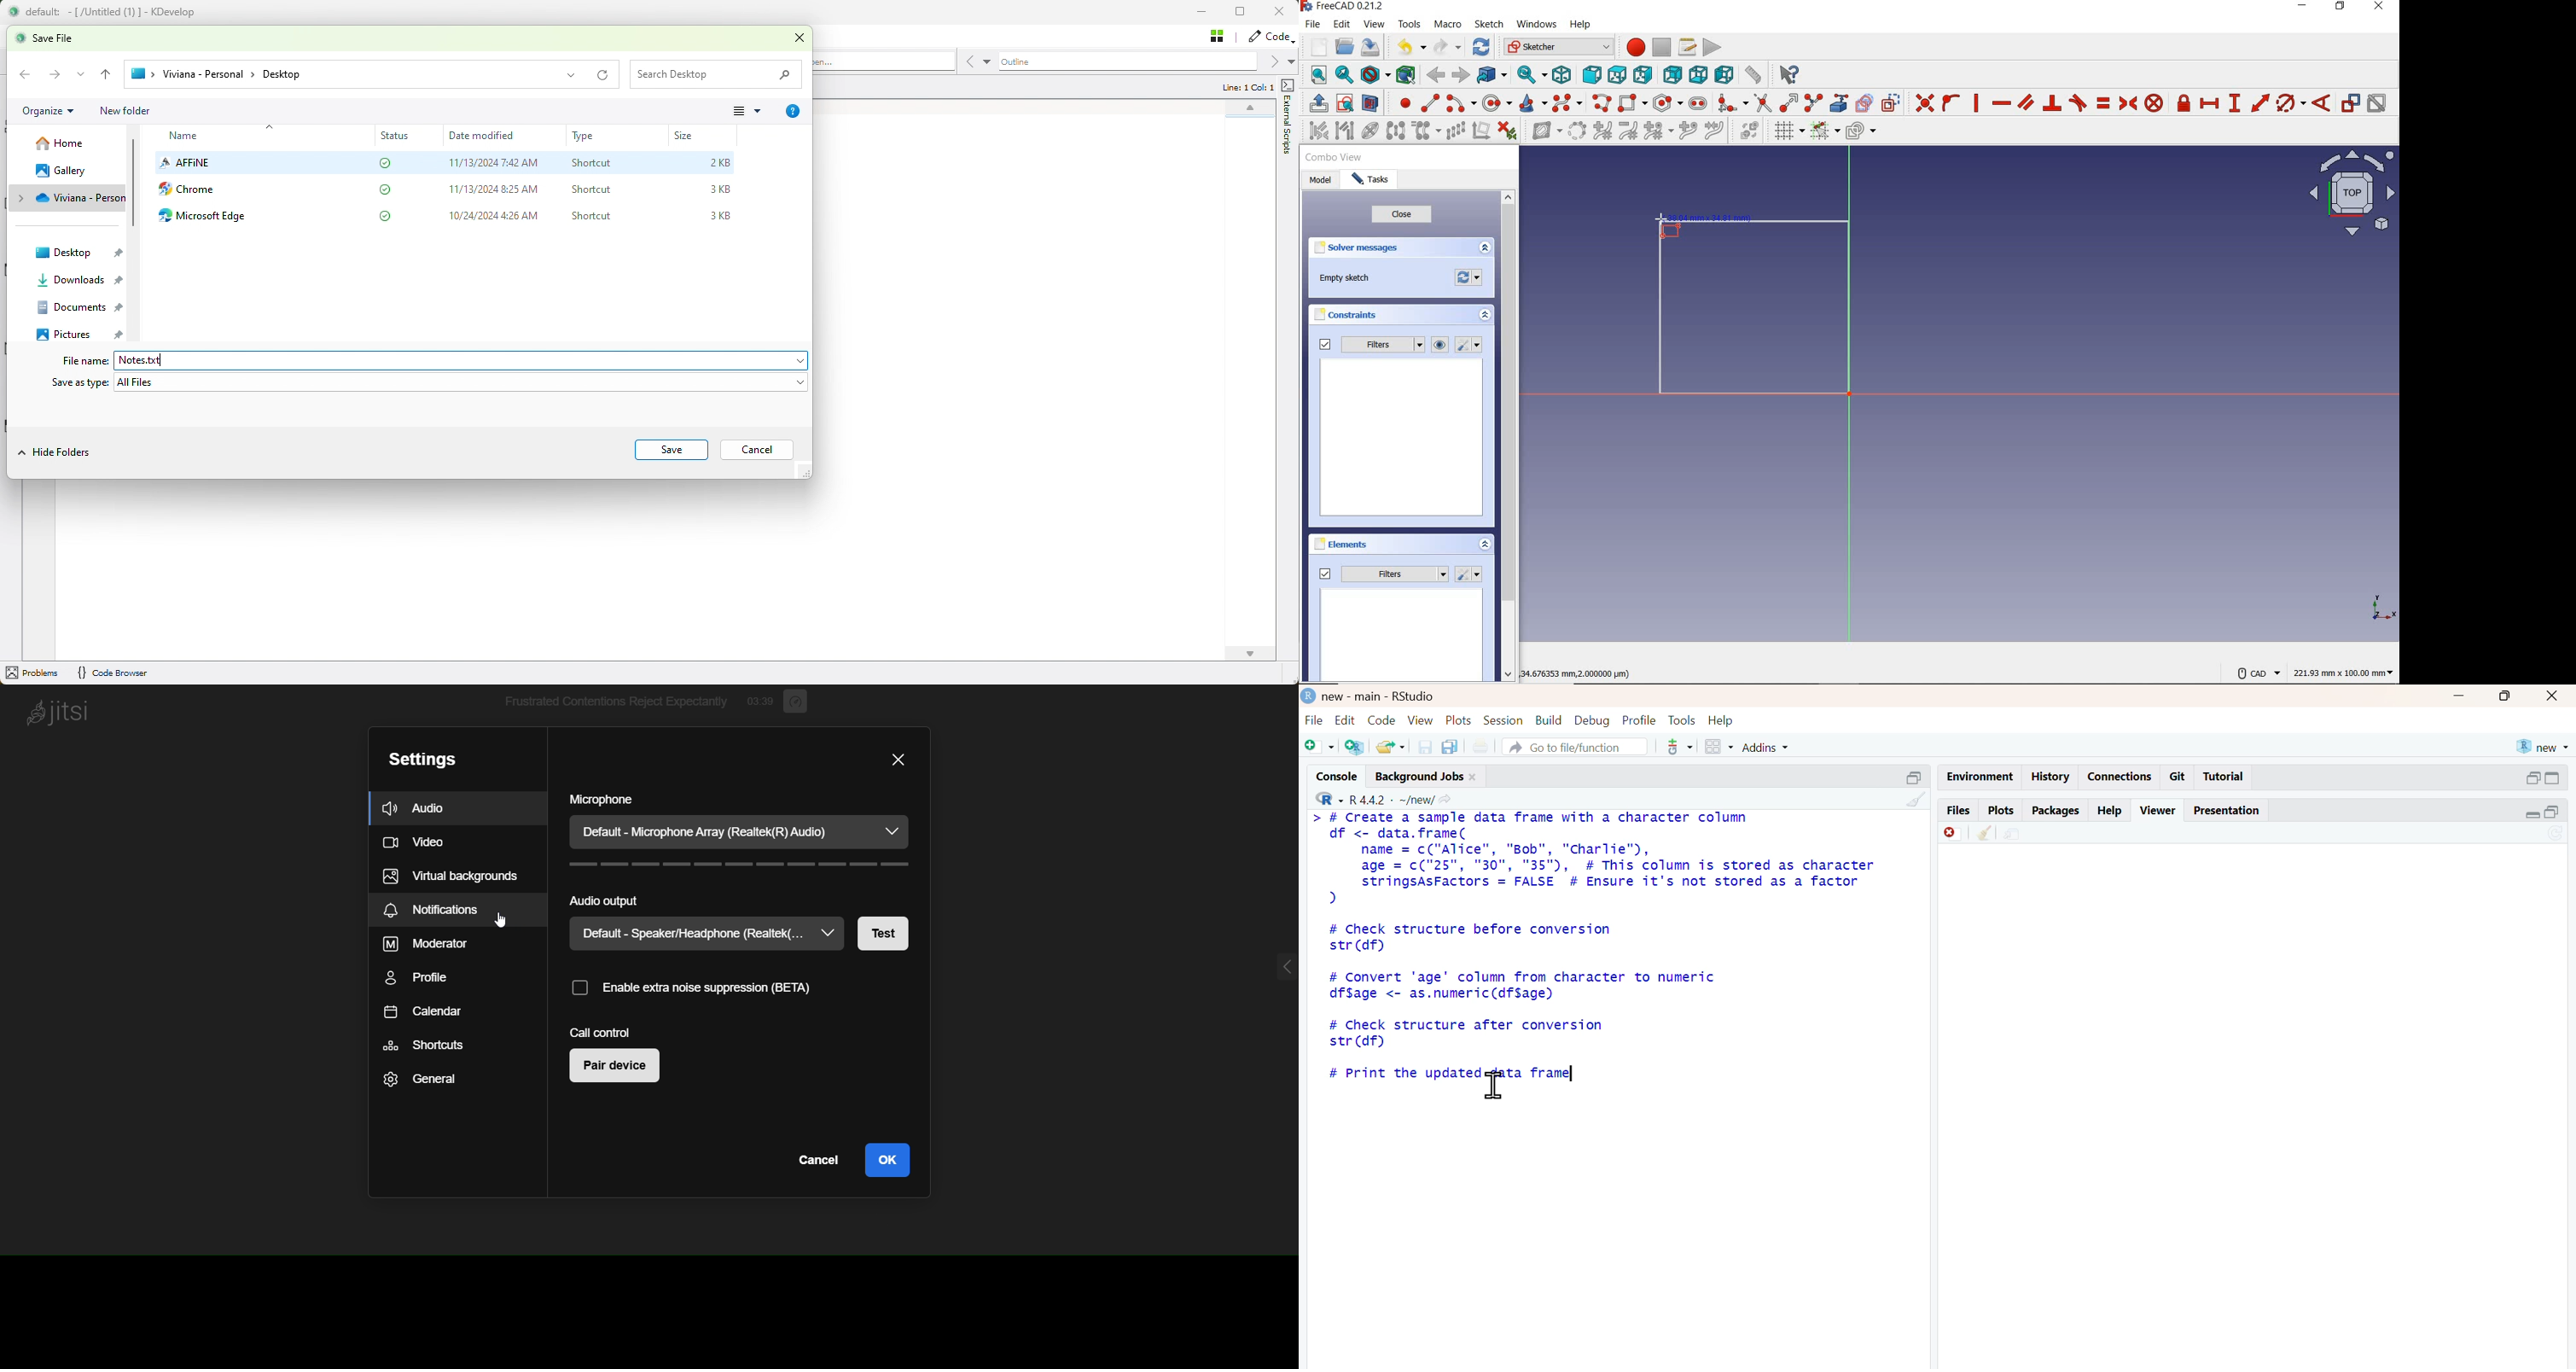 Image resolution: width=2576 pixels, height=1372 pixels. Describe the element at coordinates (1247, 87) in the screenshot. I see `Line: 1 Col: 1` at that location.